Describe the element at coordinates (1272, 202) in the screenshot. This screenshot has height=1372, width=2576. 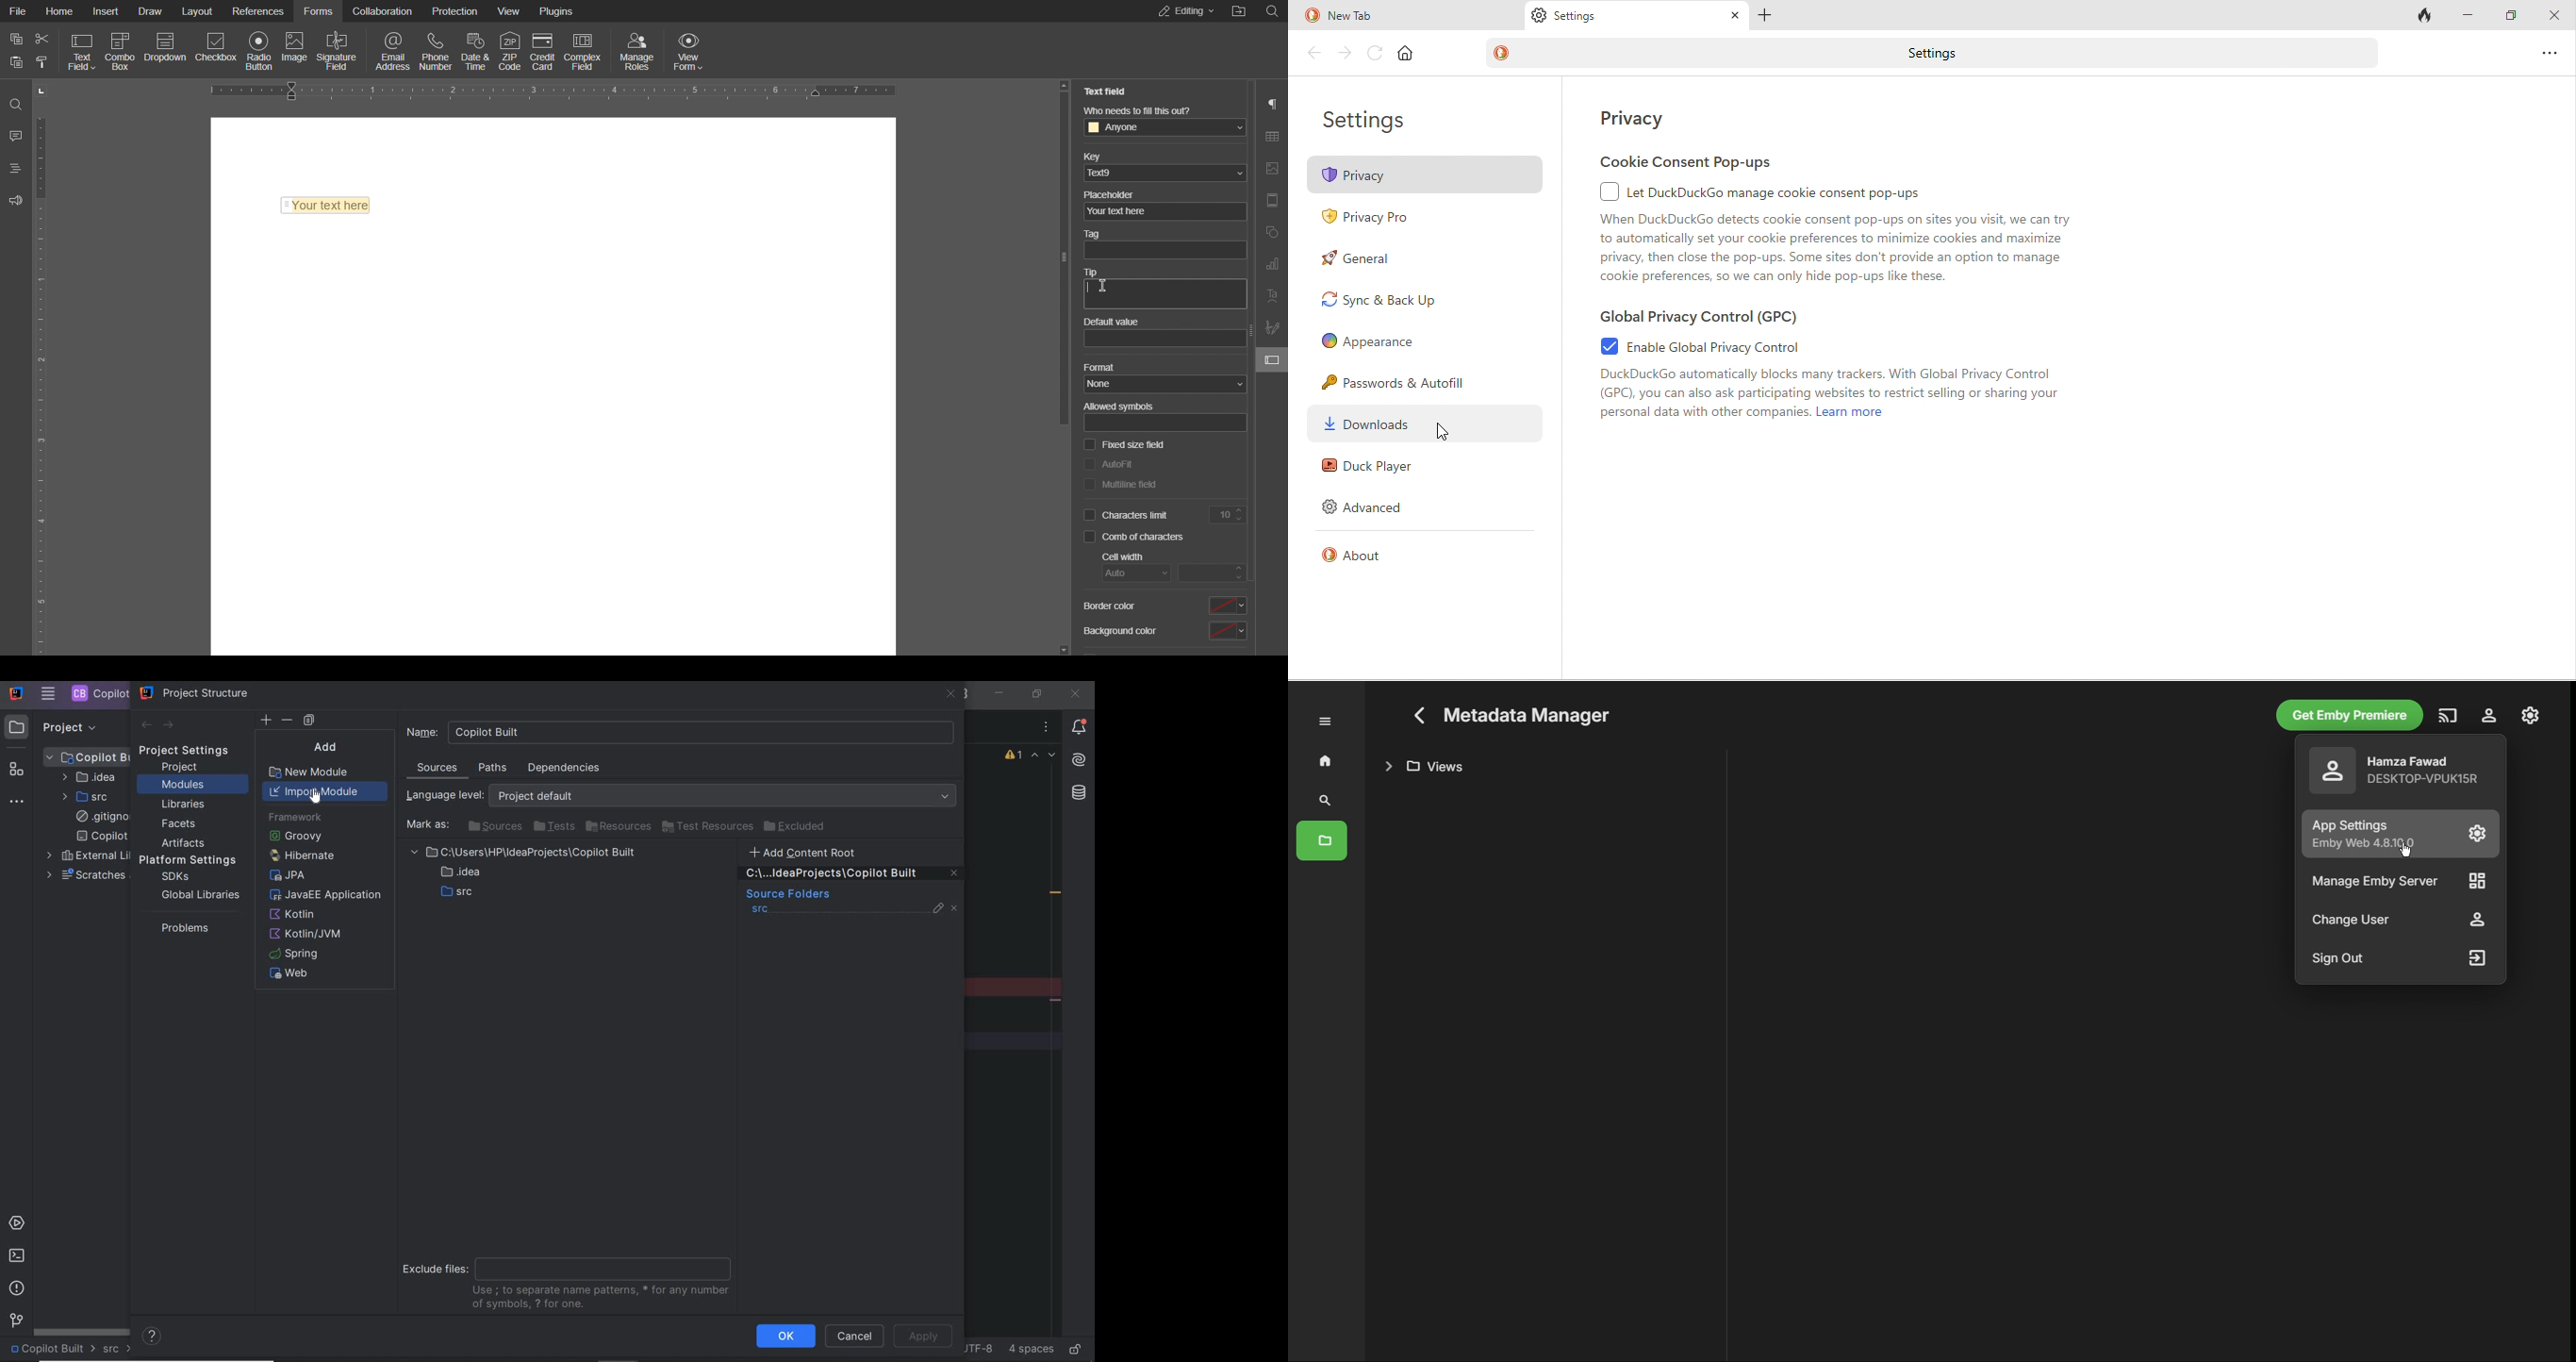
I see `Header and Footer` at that location.